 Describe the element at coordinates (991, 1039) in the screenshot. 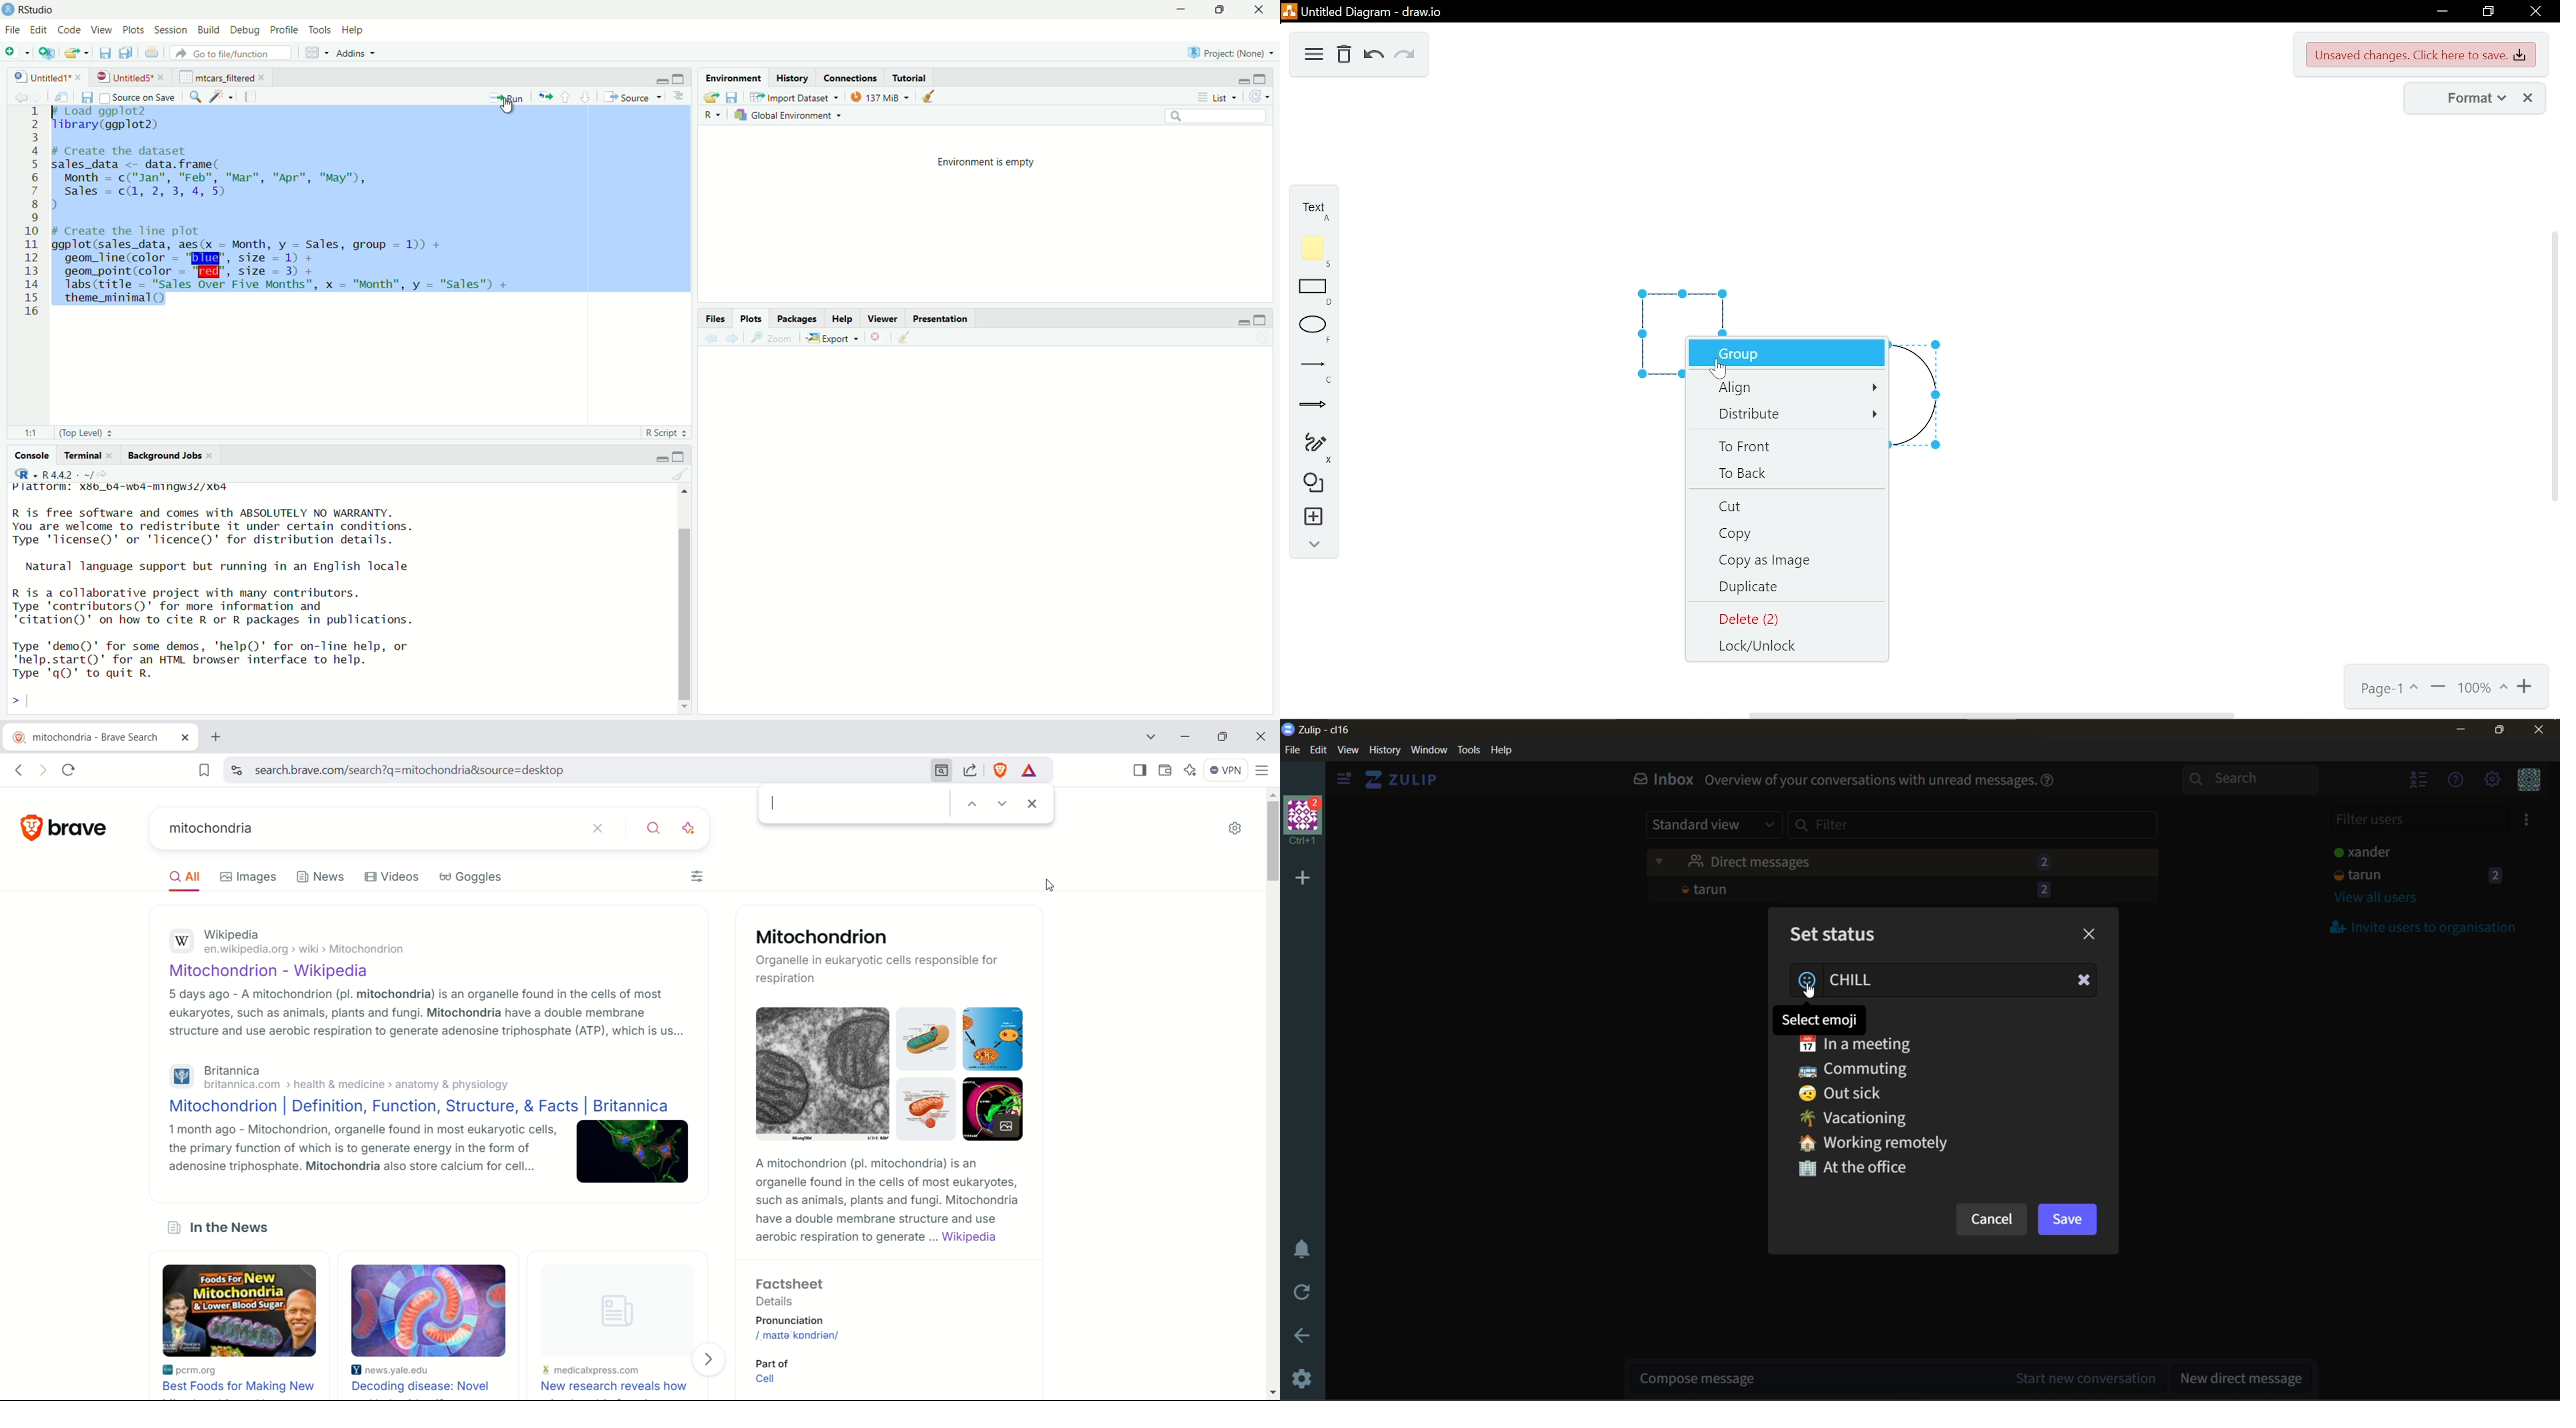

I see `Image` at that location.